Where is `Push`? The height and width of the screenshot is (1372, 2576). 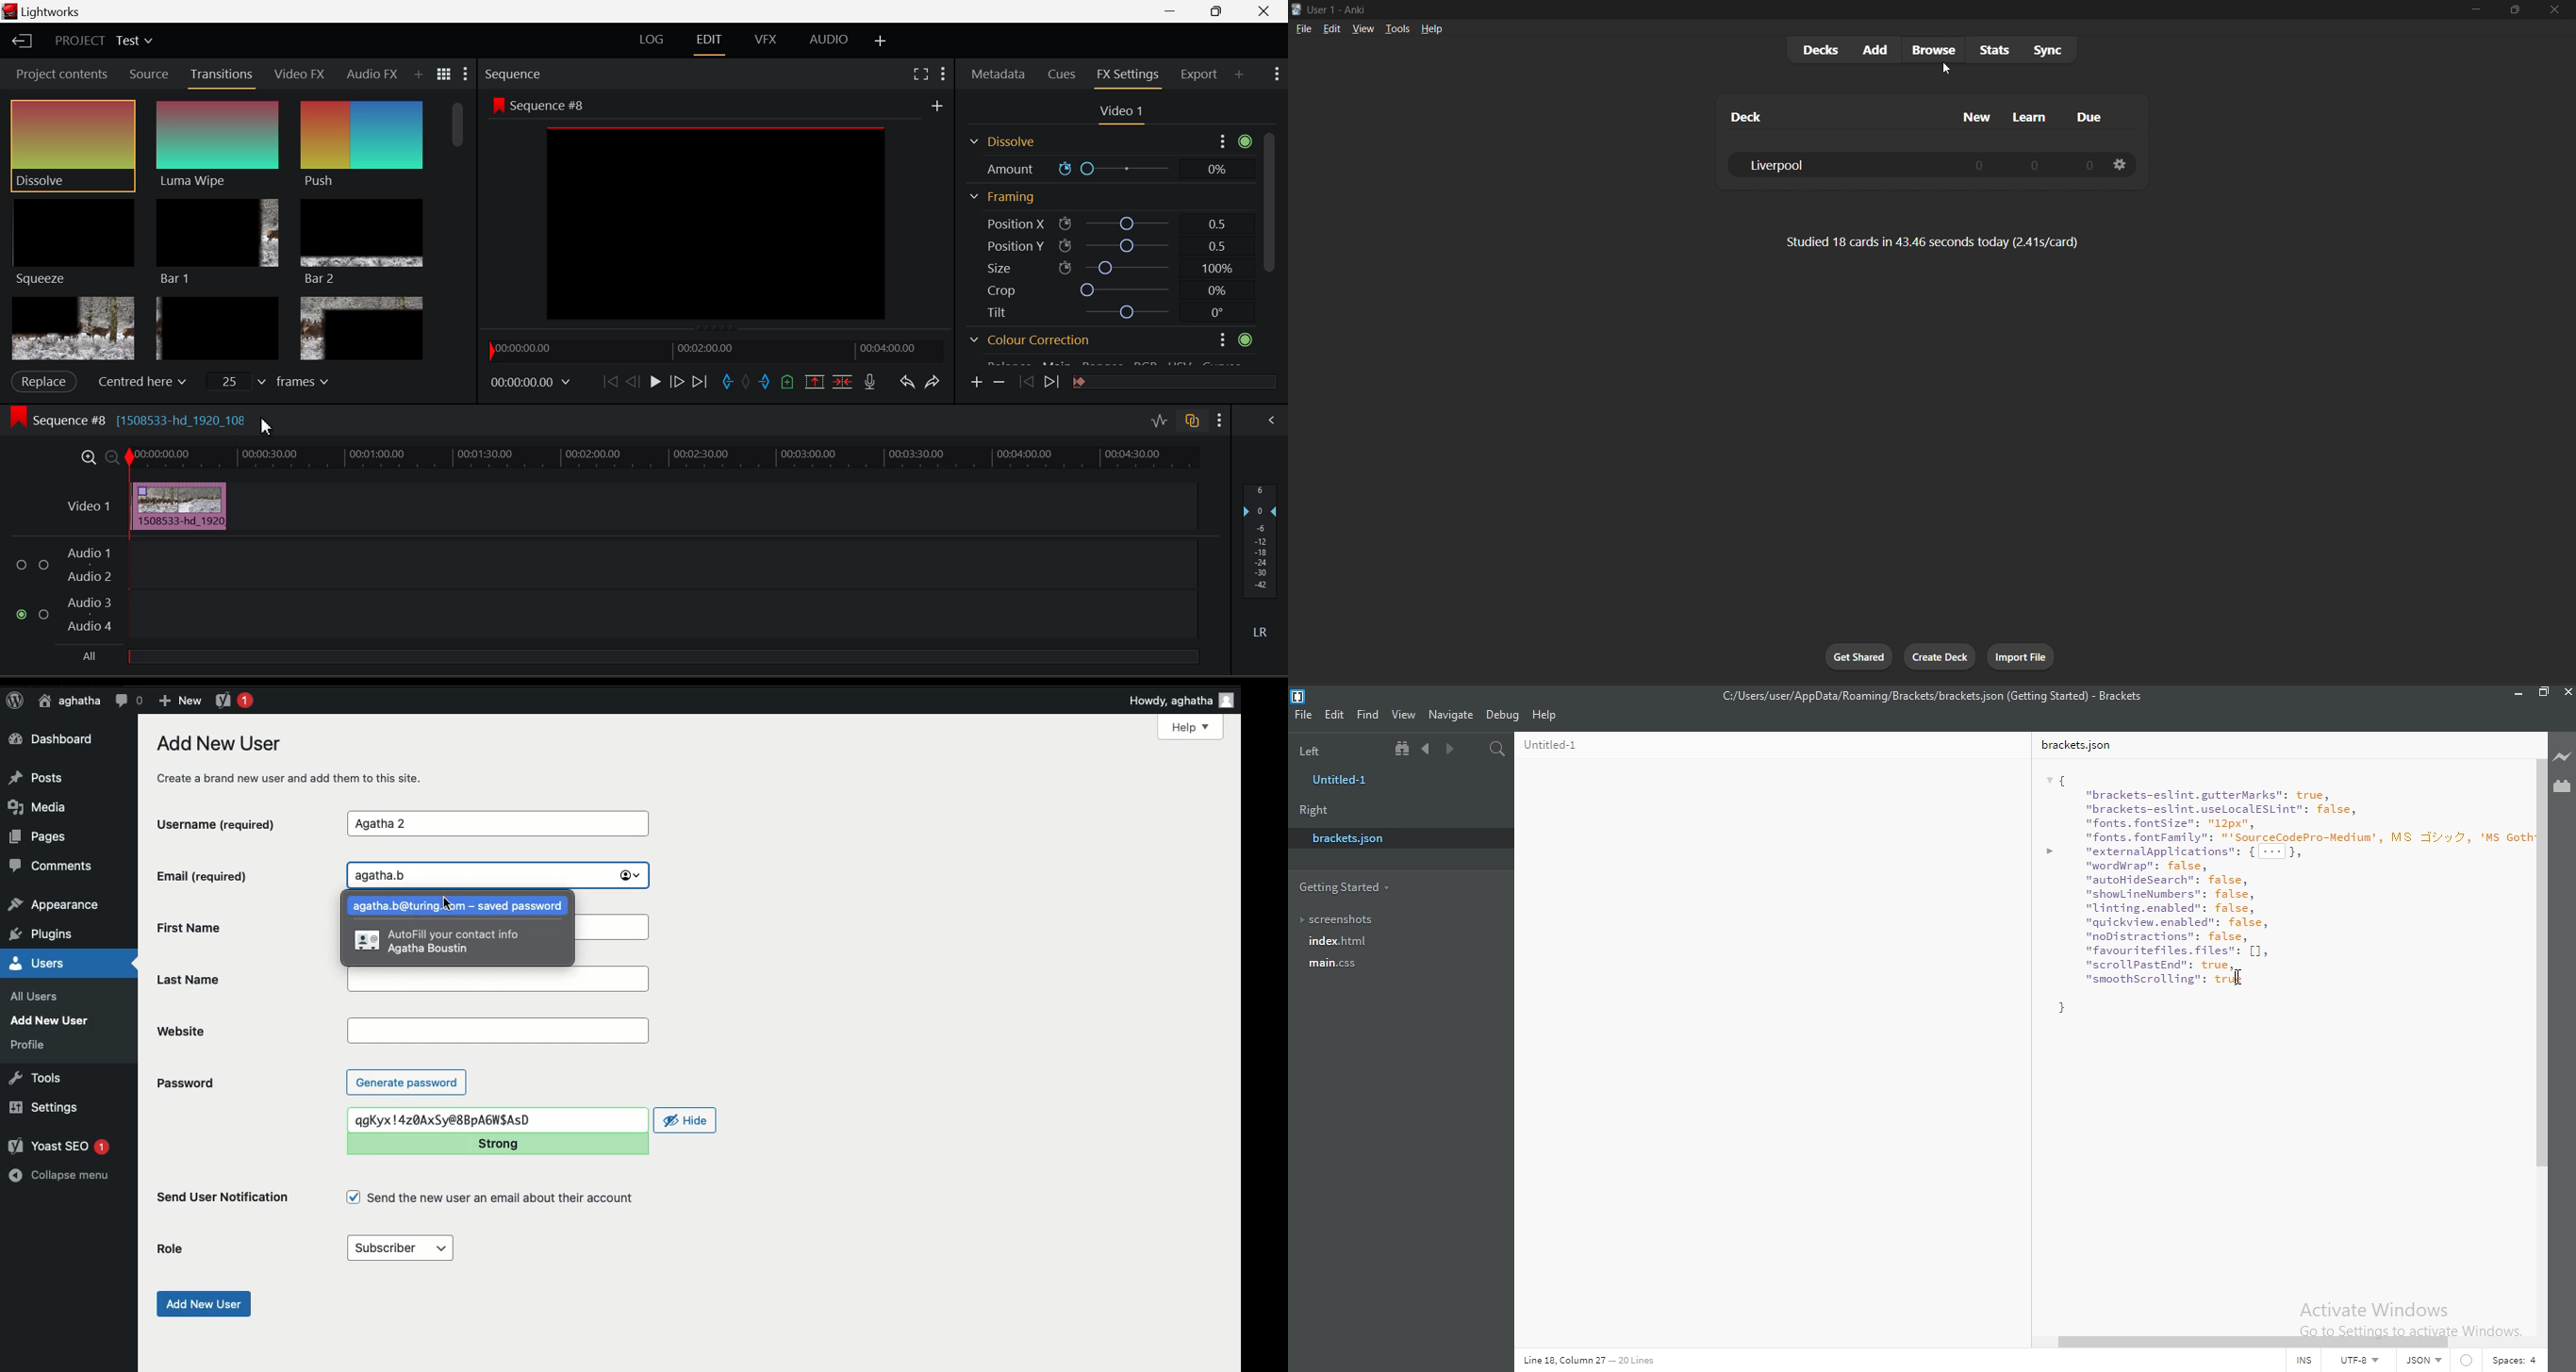
Push is located at coordinates (362, 145).